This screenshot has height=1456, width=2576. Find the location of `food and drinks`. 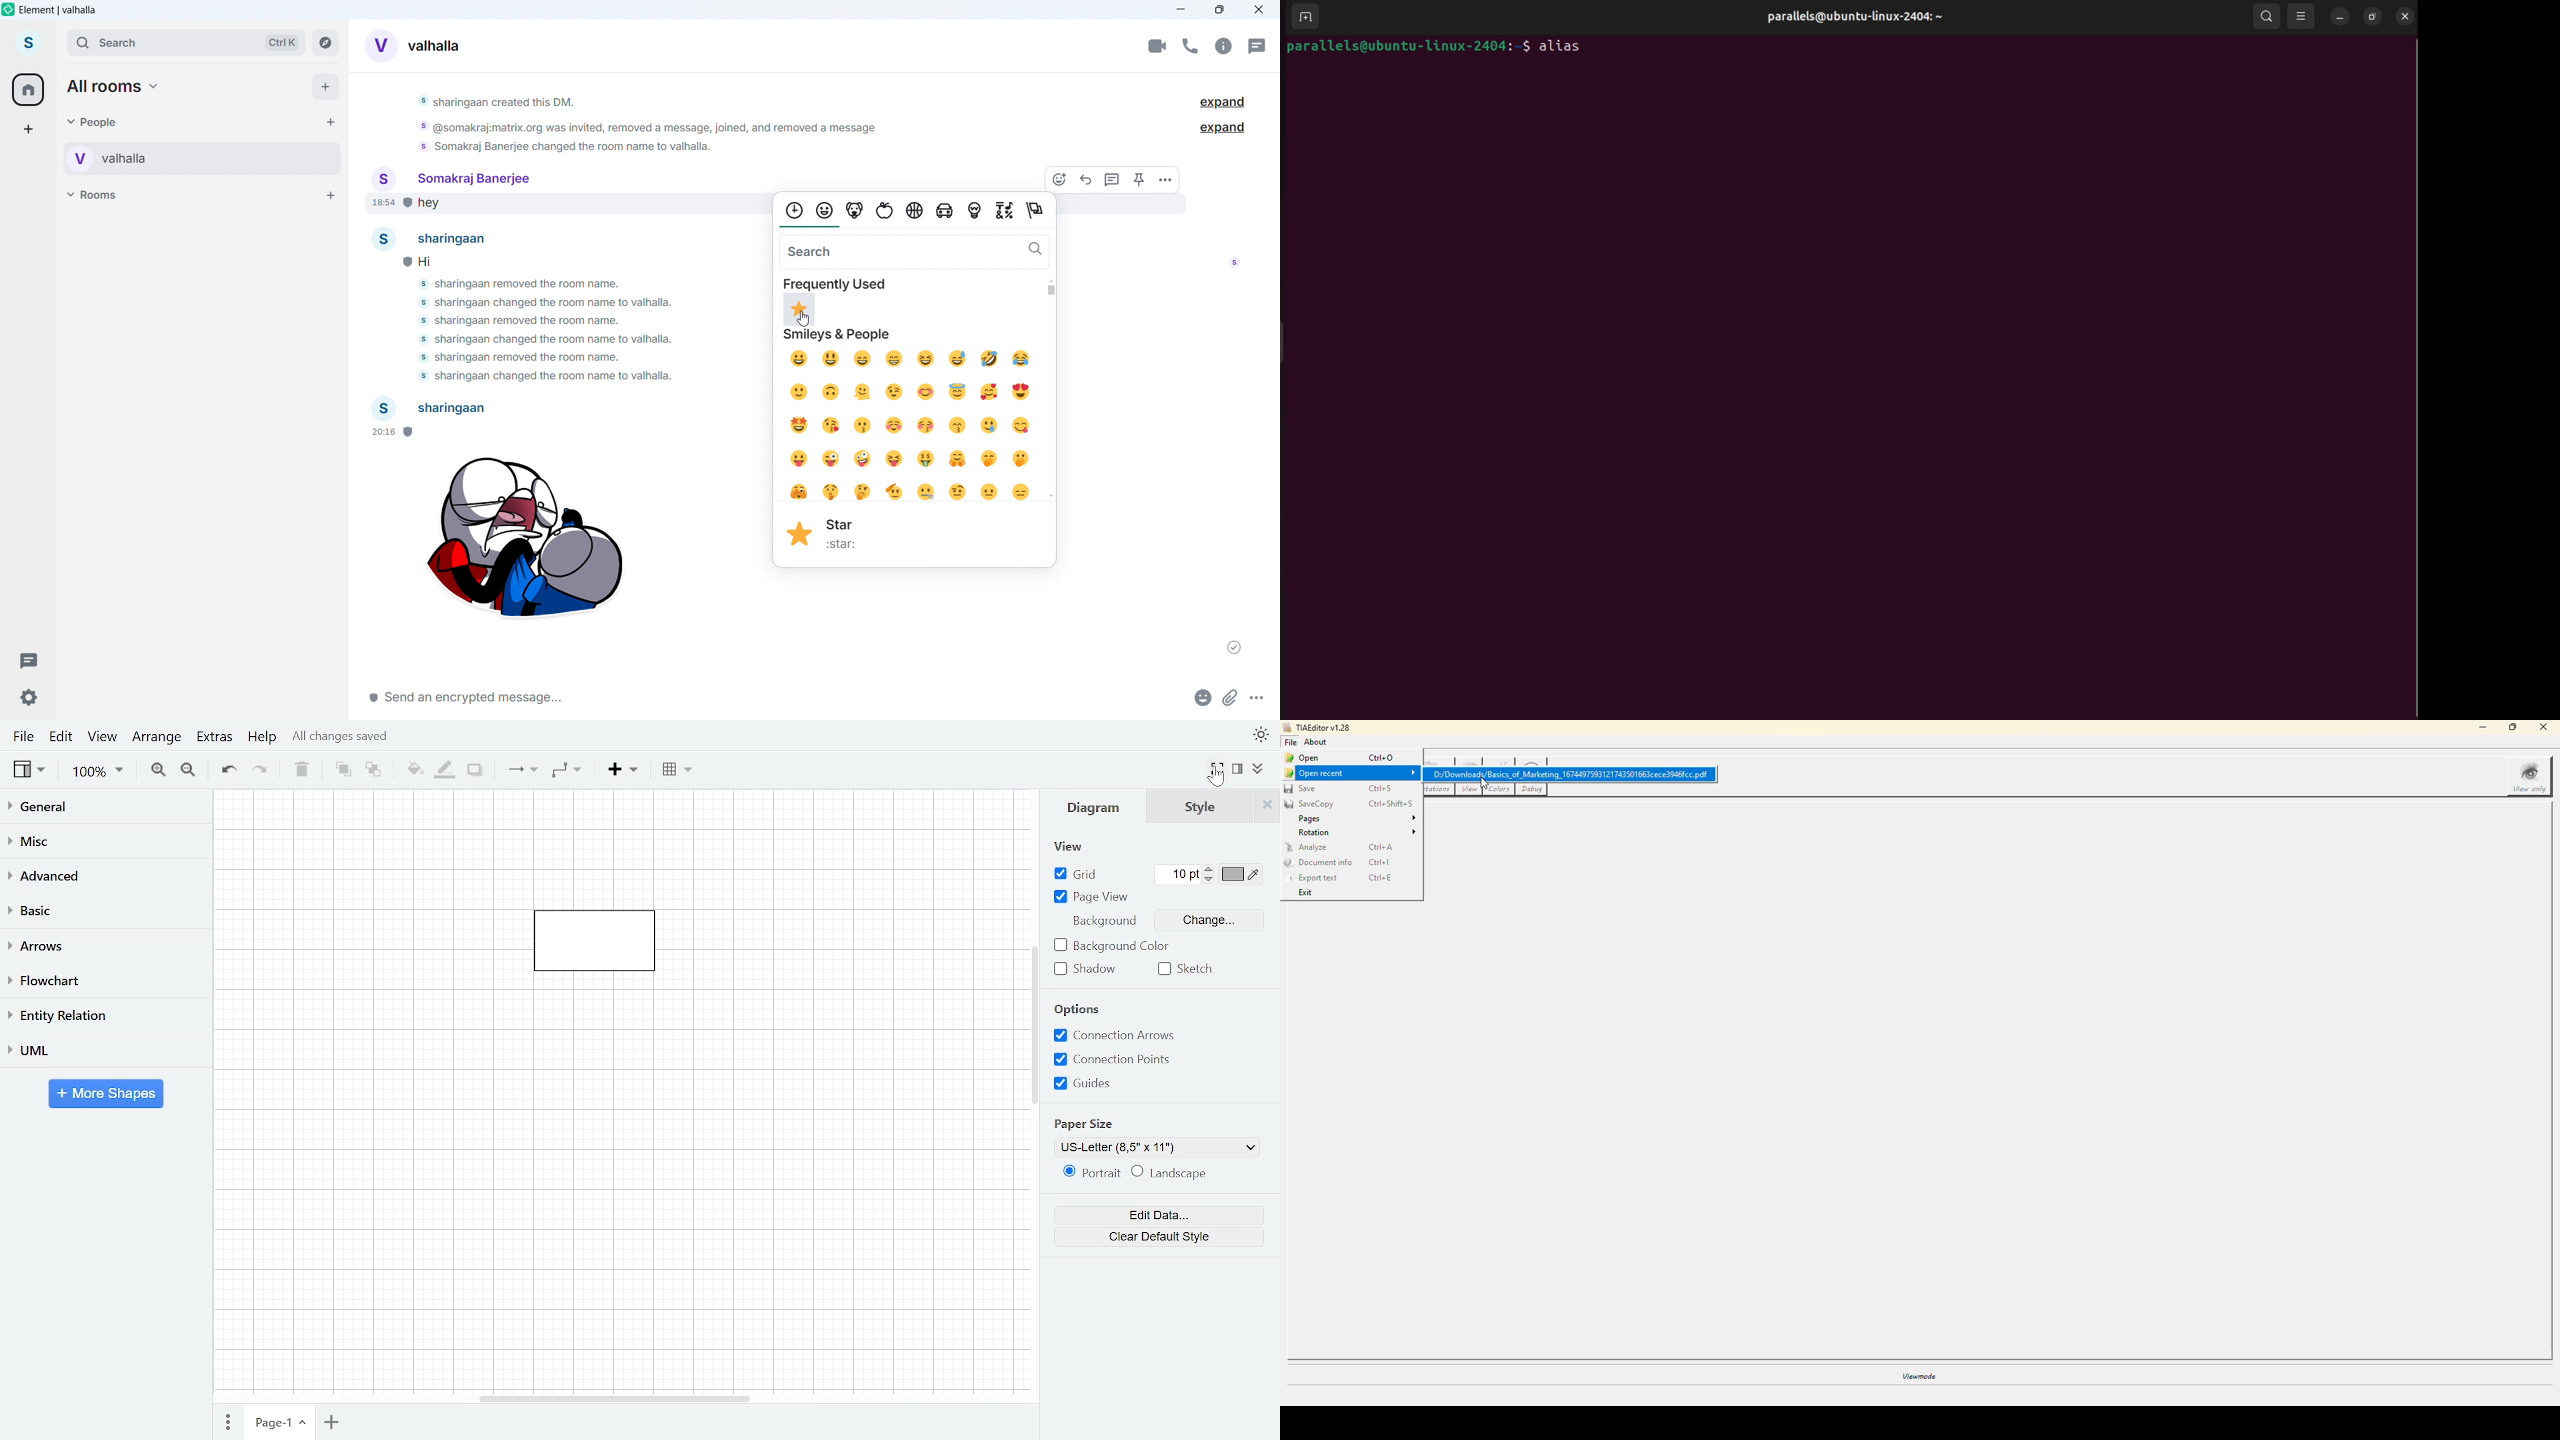

food and drinks is located at coordinates (886, 211).